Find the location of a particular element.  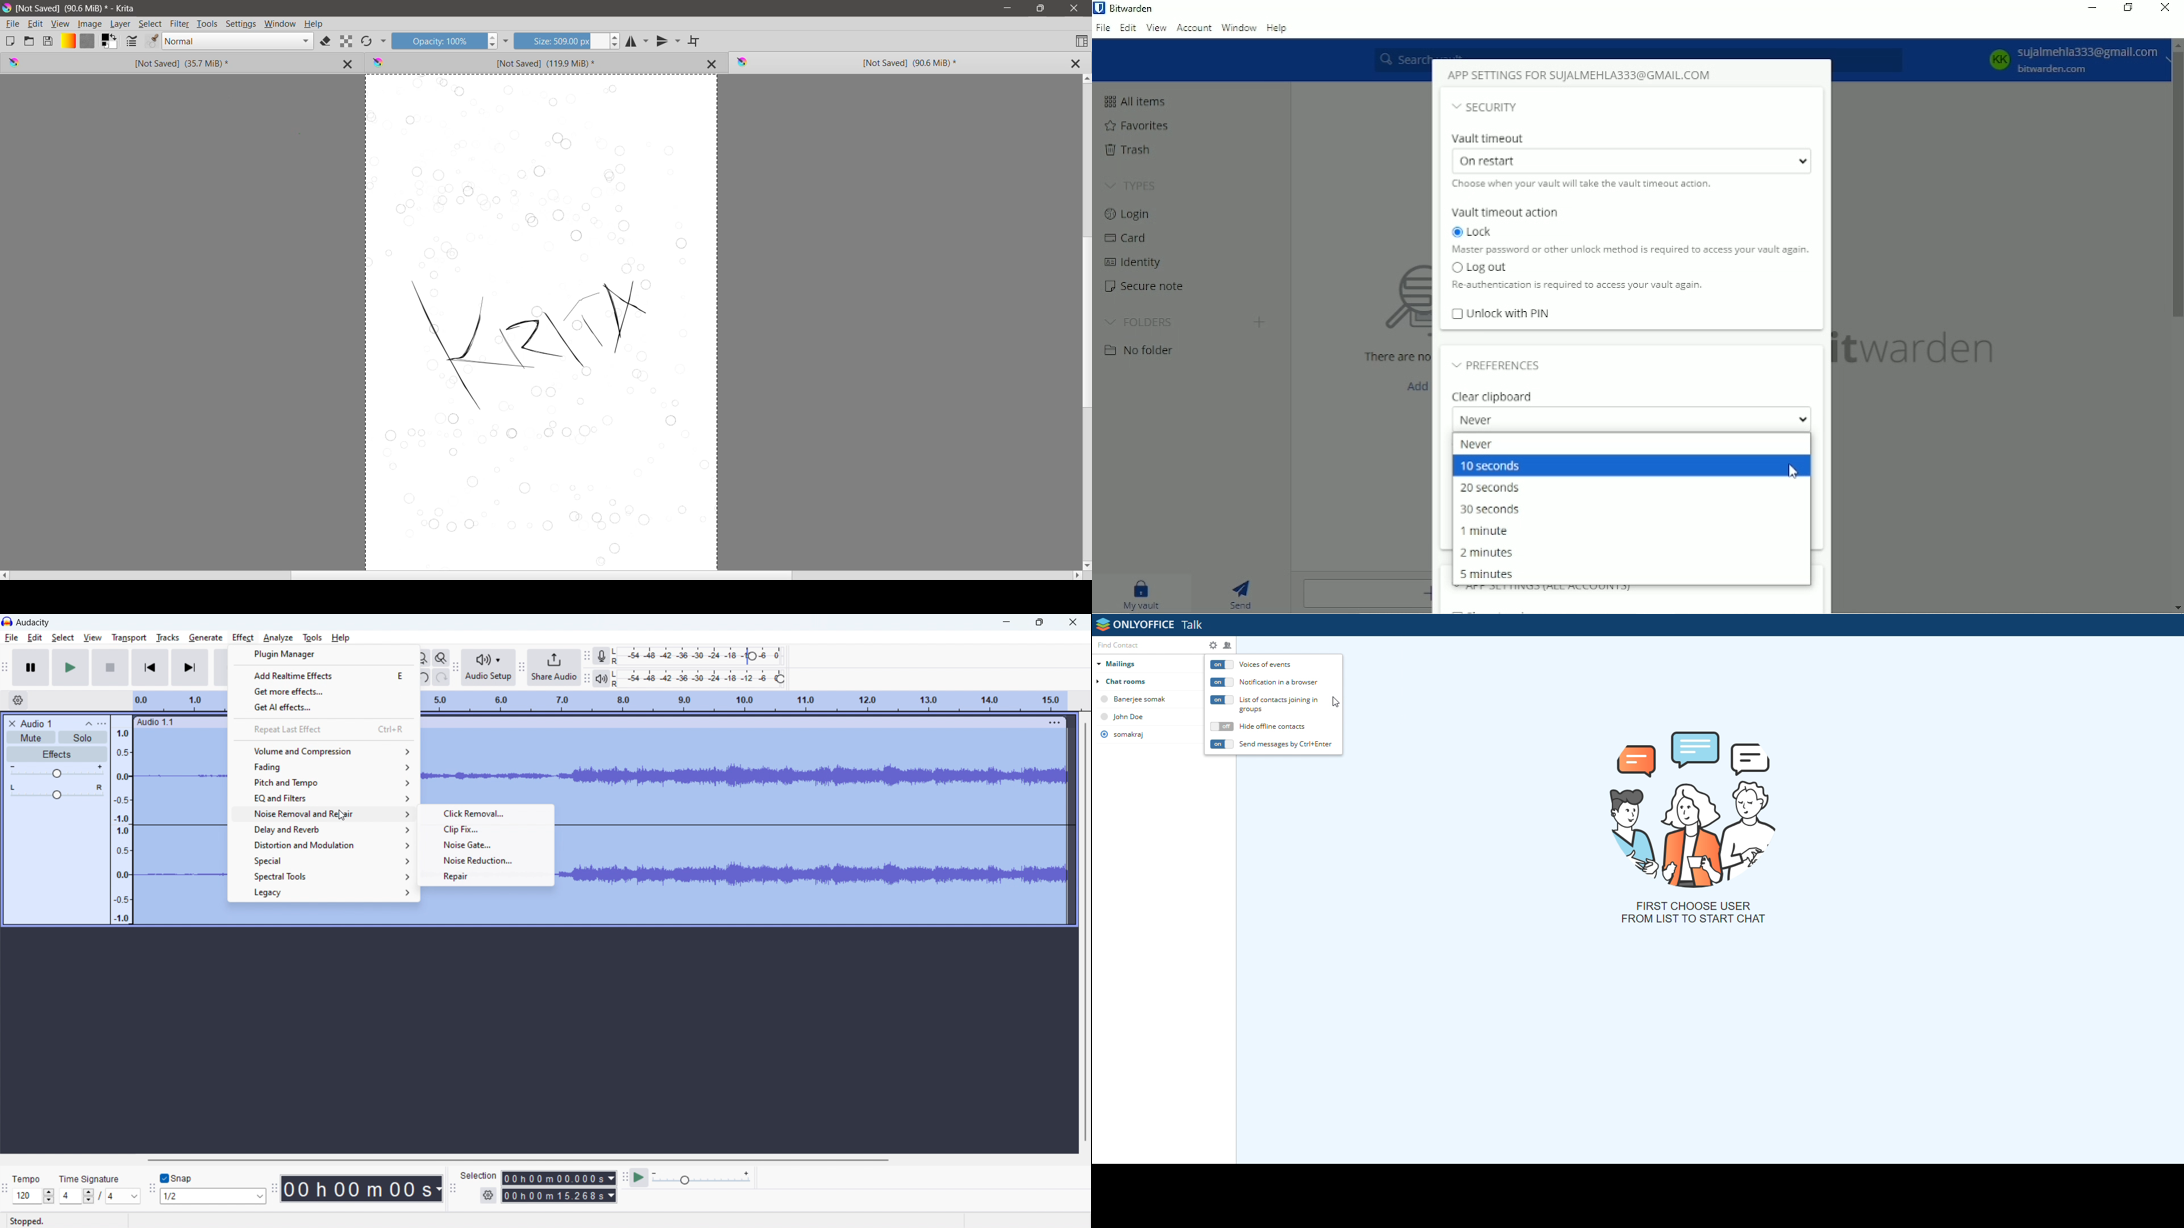

Close Tab is located at coordinates (349, 63).